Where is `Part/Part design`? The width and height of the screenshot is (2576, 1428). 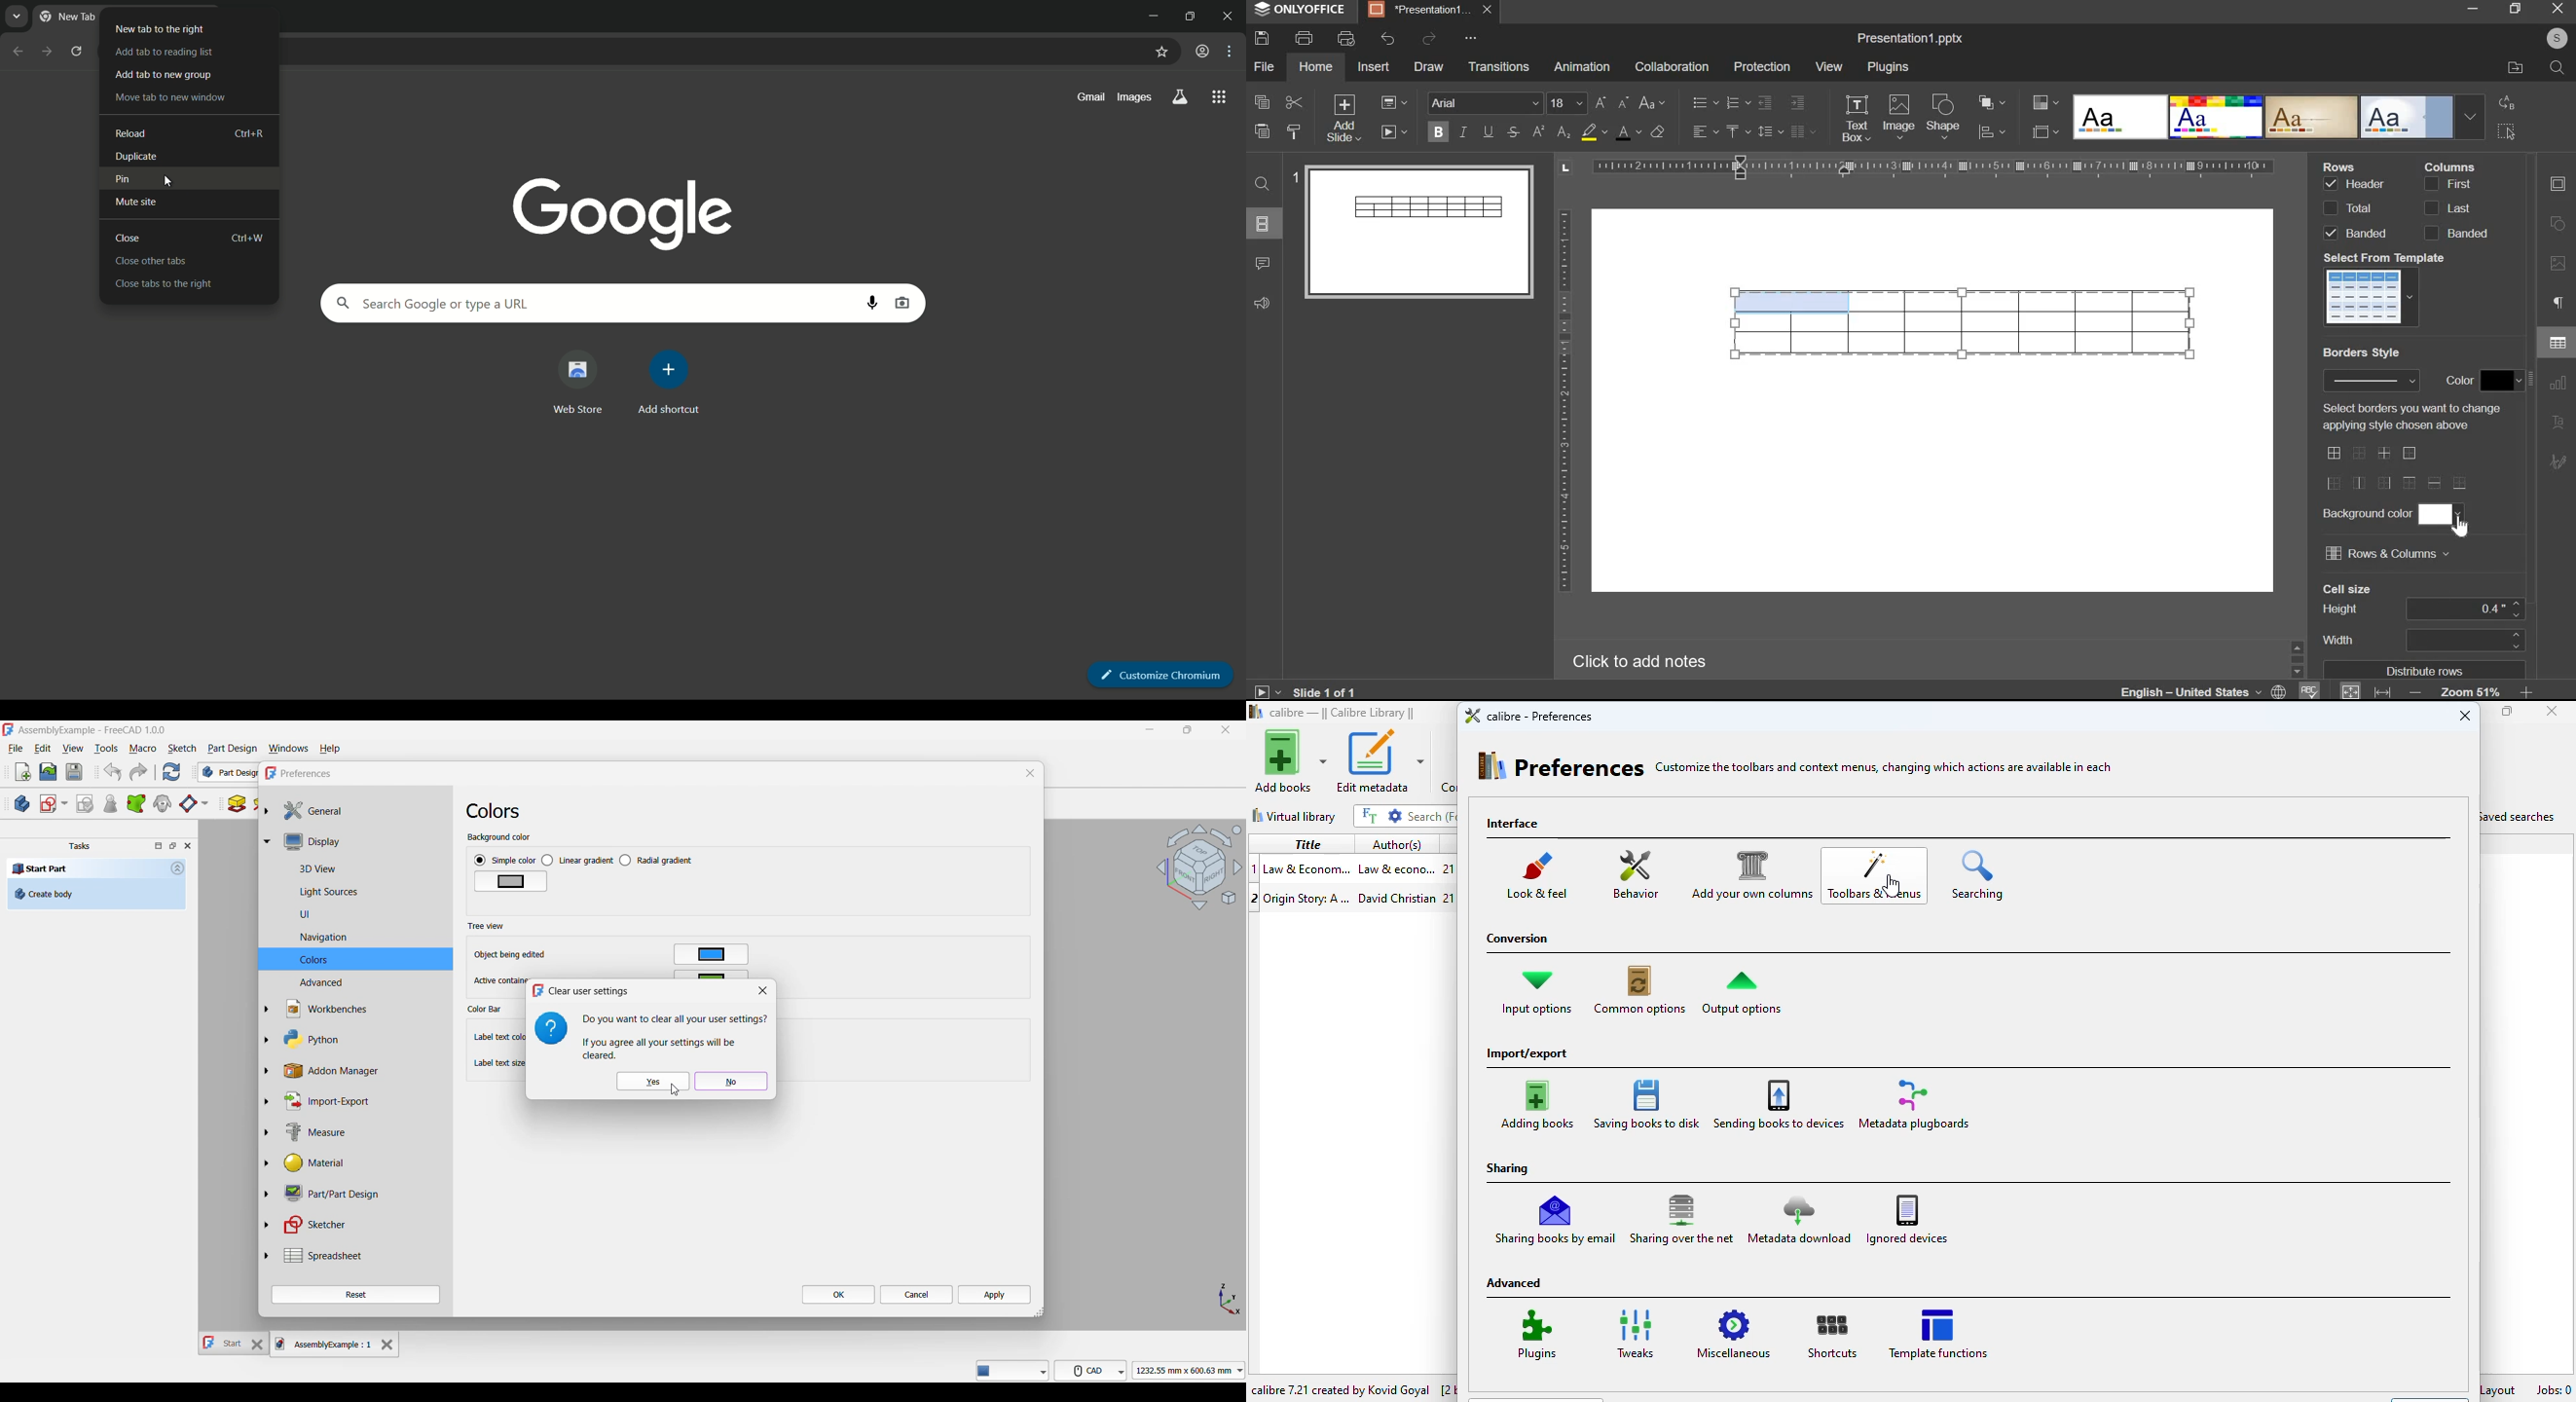
Part/Part design is located at coordinates (325, 1194).